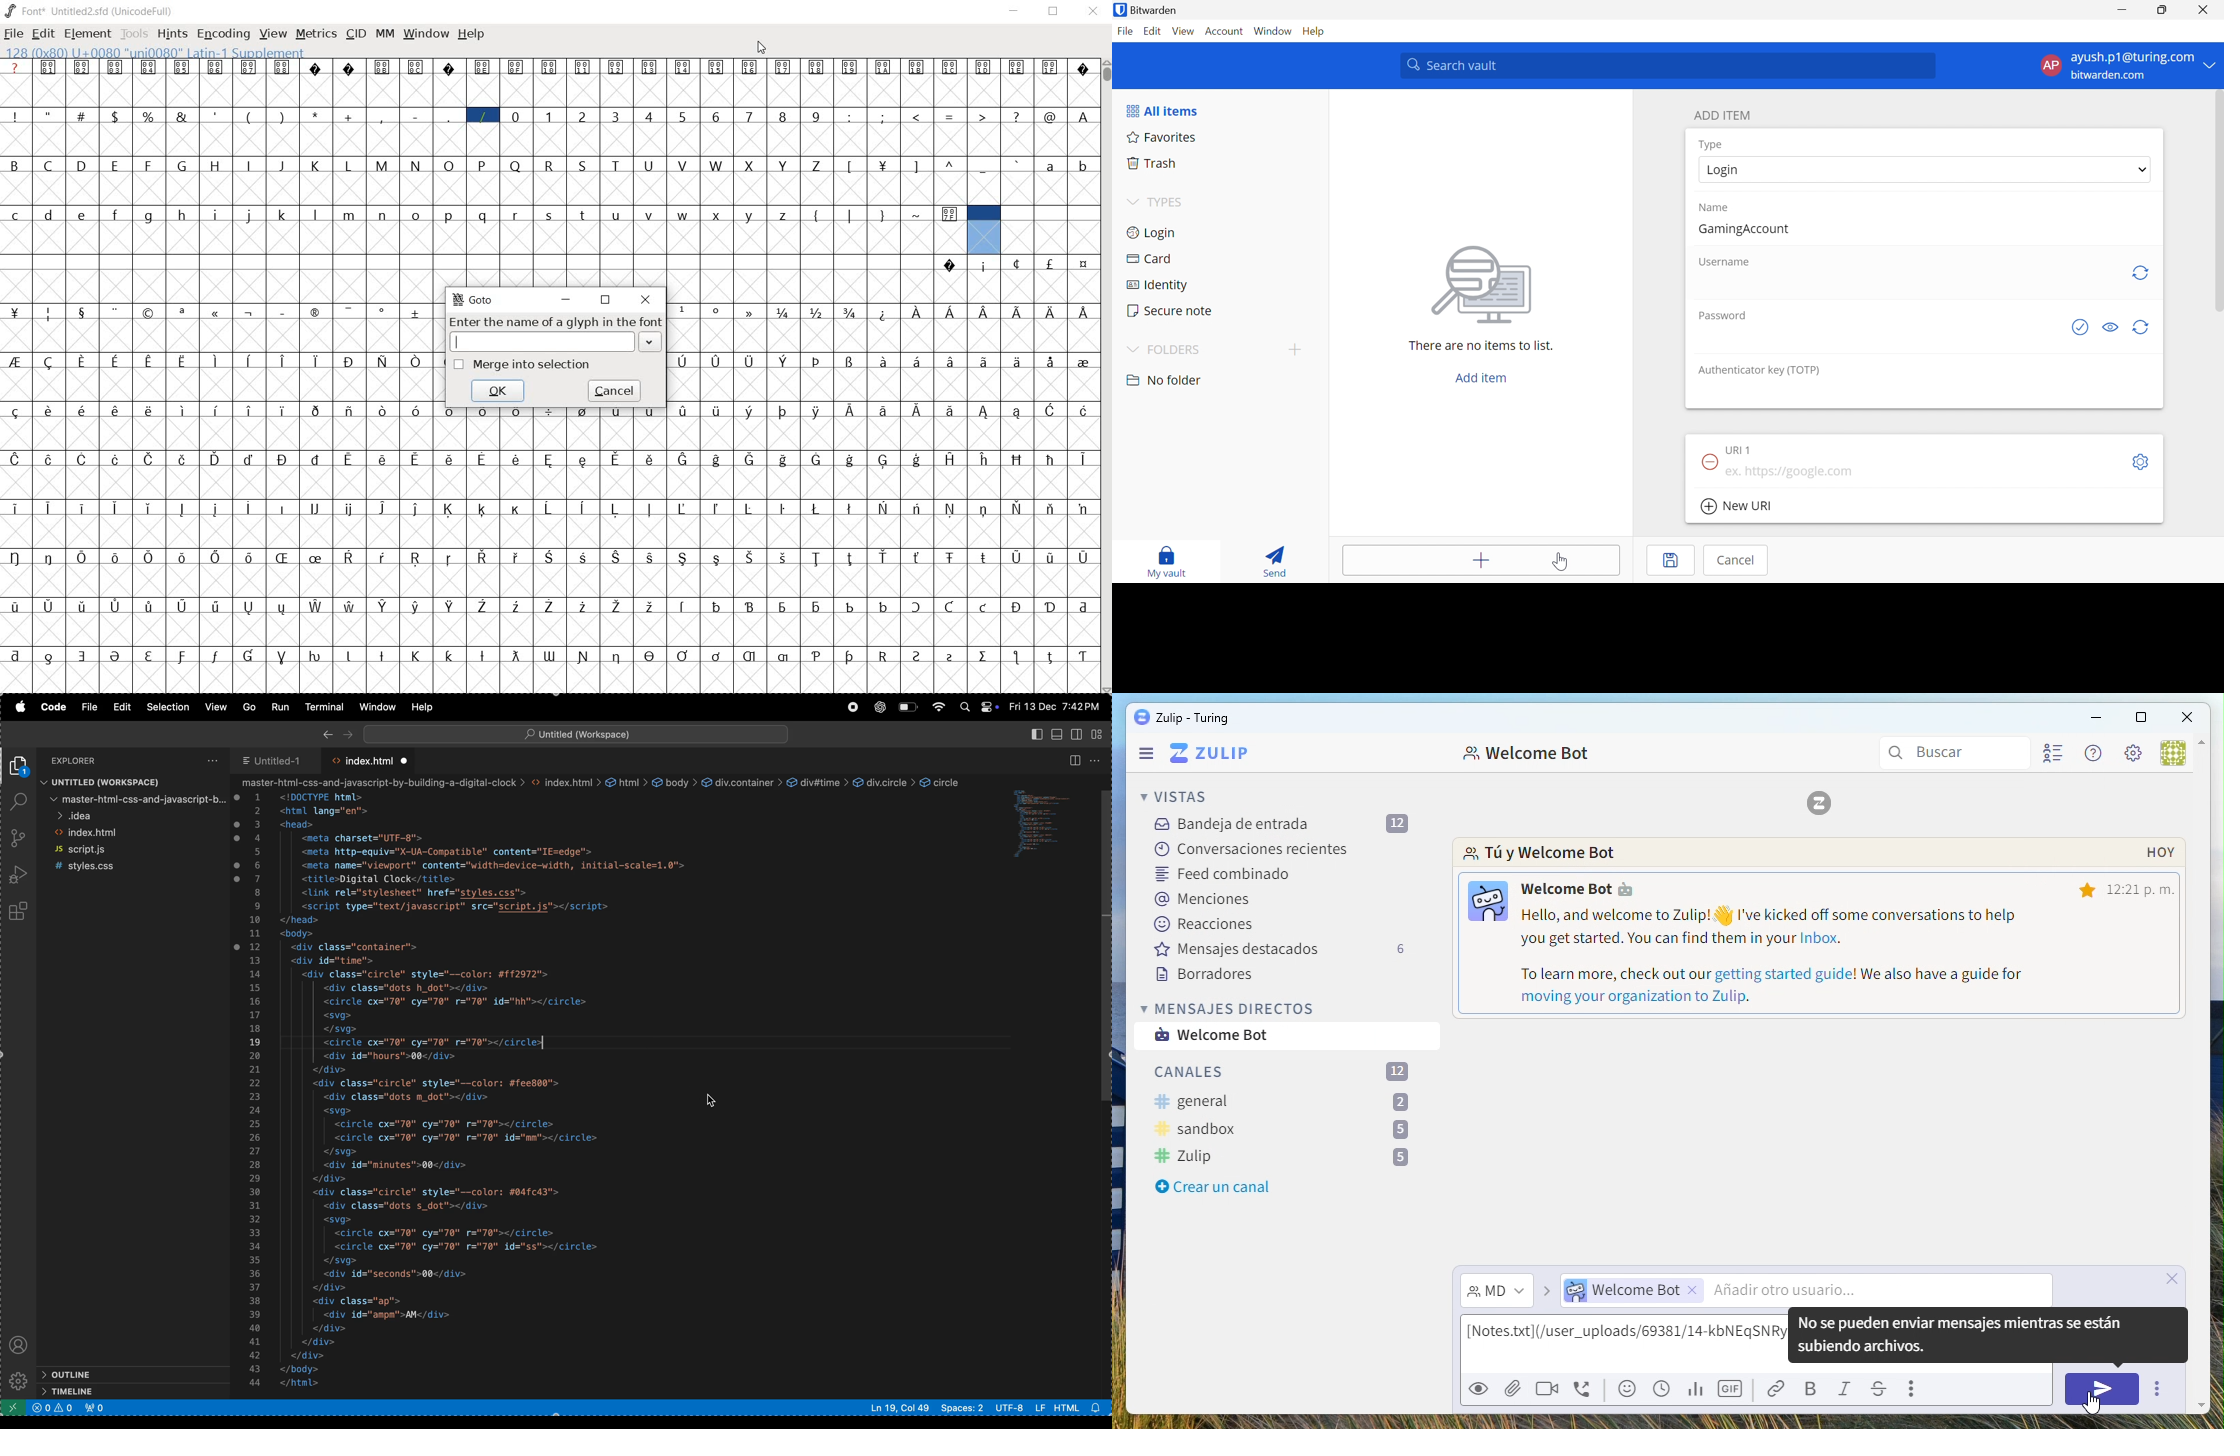 The height and width of the screenshot is (1456, 2240). What do you see at coordinates (916, 607) in the screenshot?
I see `Symbol` at bounding box center [916, 607].